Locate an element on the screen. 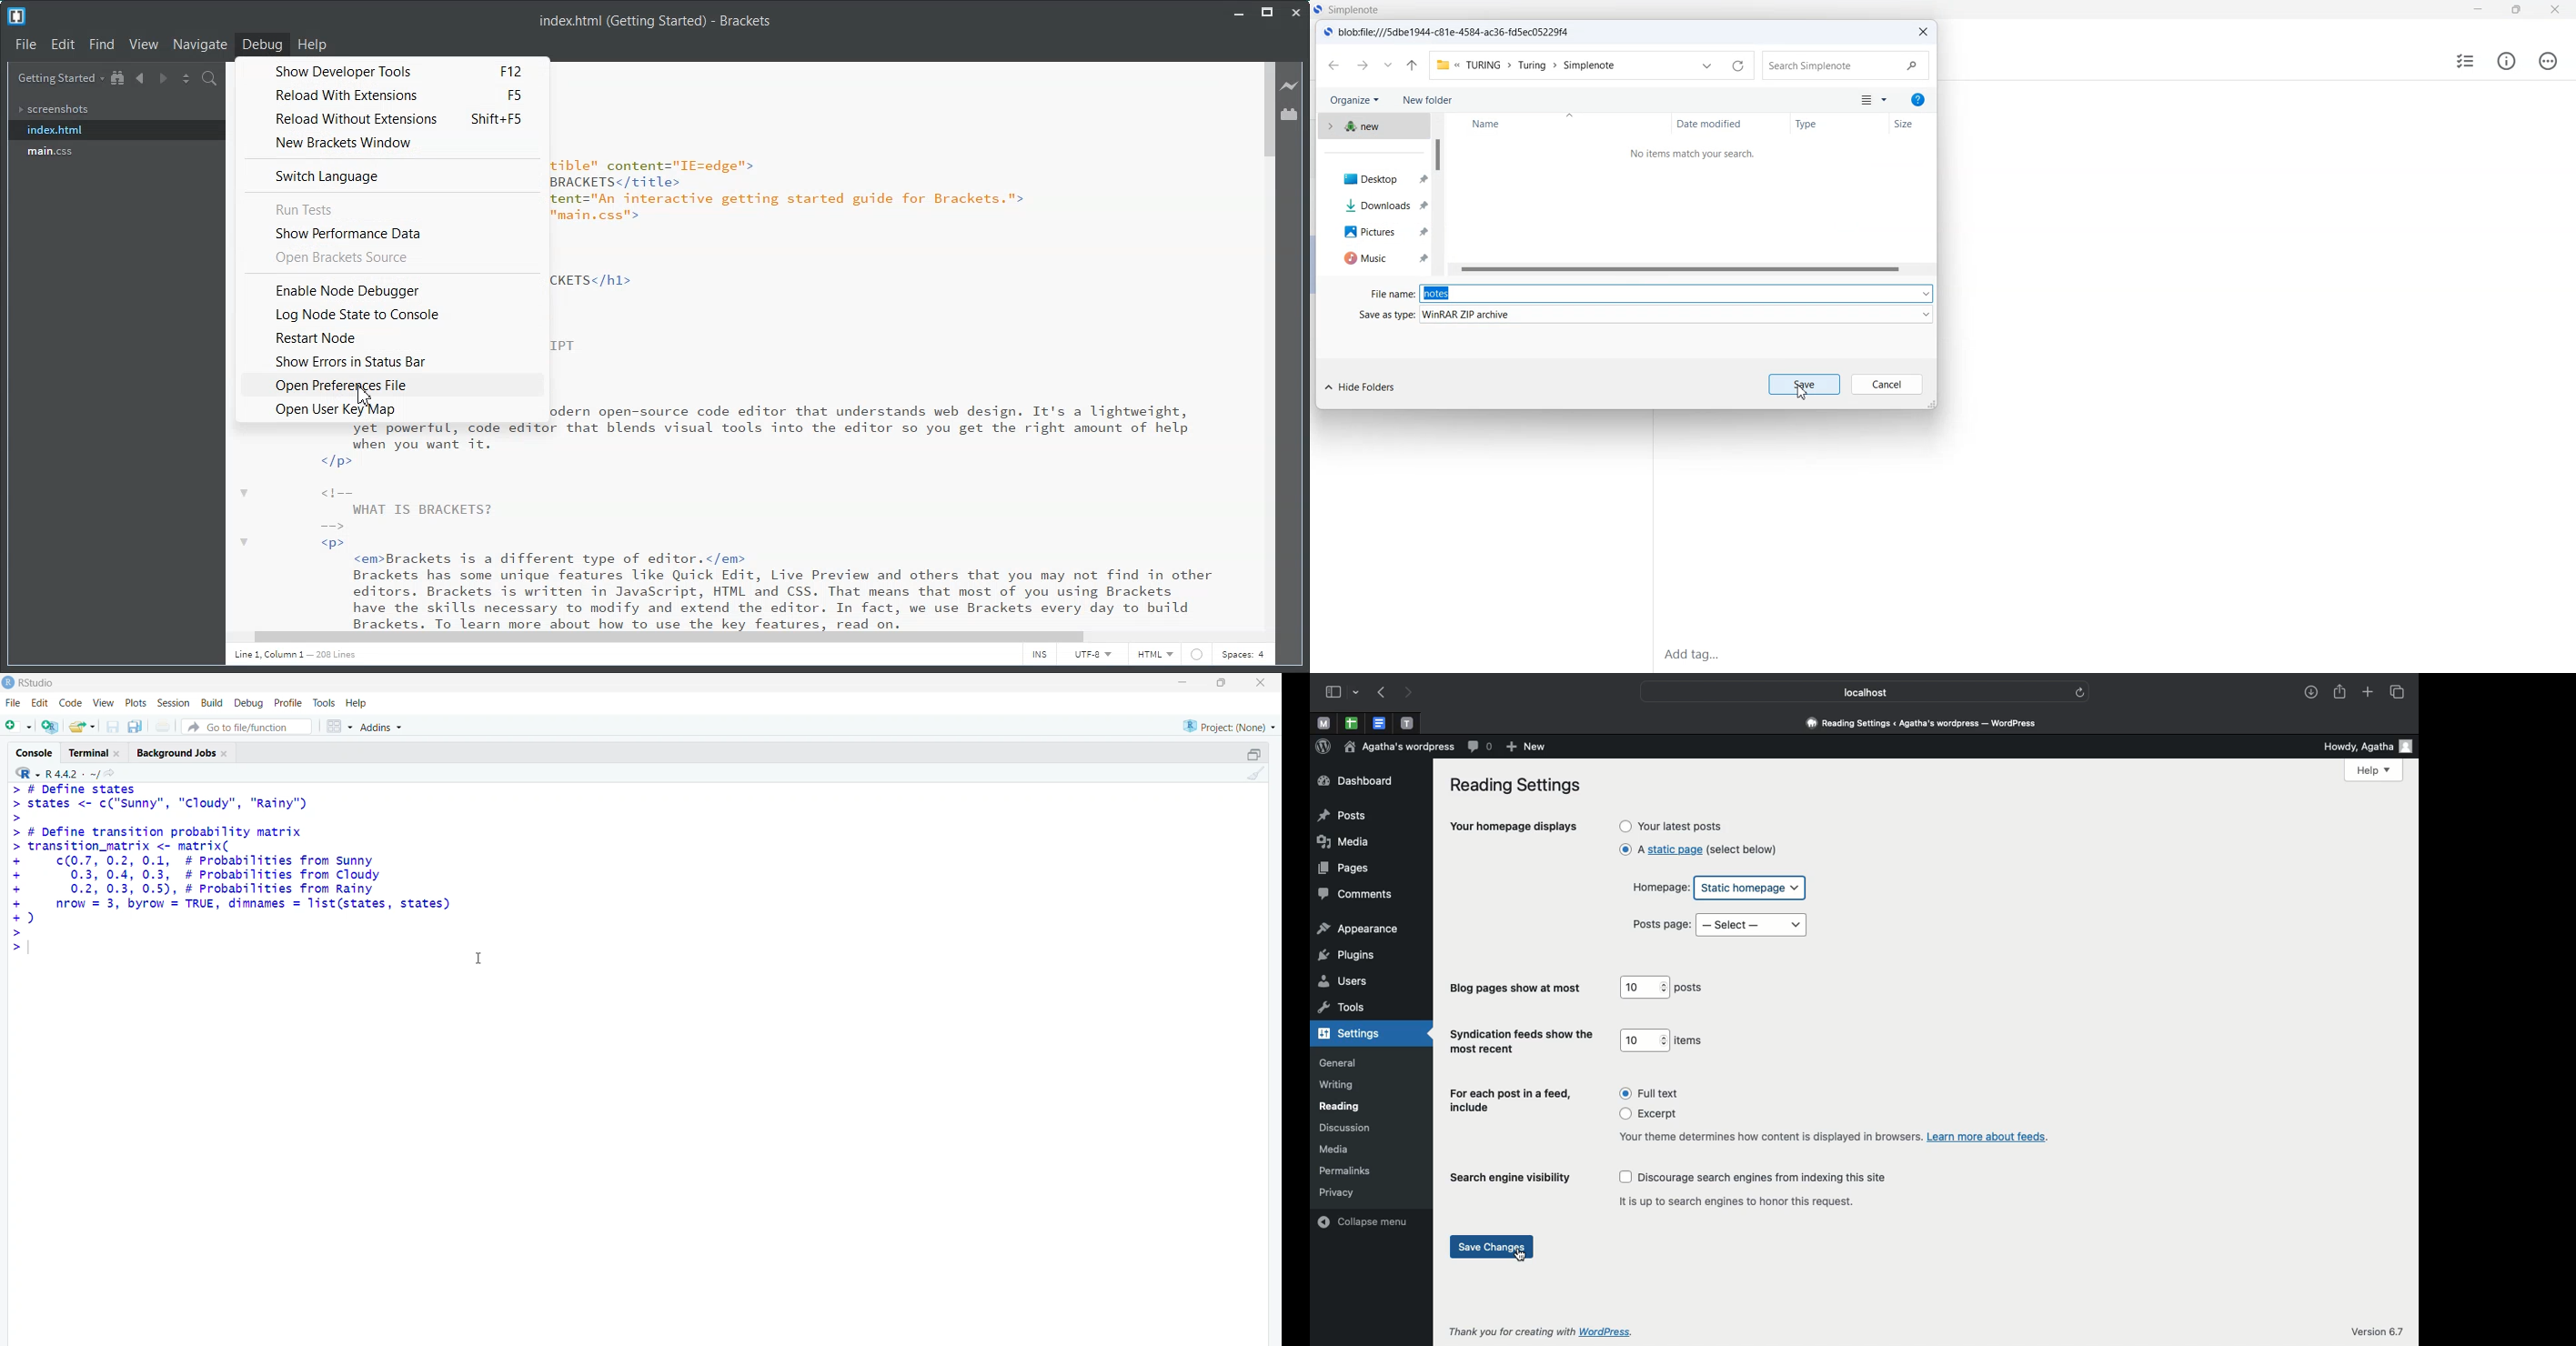 This screenshot has width=2576, height=1372. Extension Manager is located at coordinates (1291, 115).